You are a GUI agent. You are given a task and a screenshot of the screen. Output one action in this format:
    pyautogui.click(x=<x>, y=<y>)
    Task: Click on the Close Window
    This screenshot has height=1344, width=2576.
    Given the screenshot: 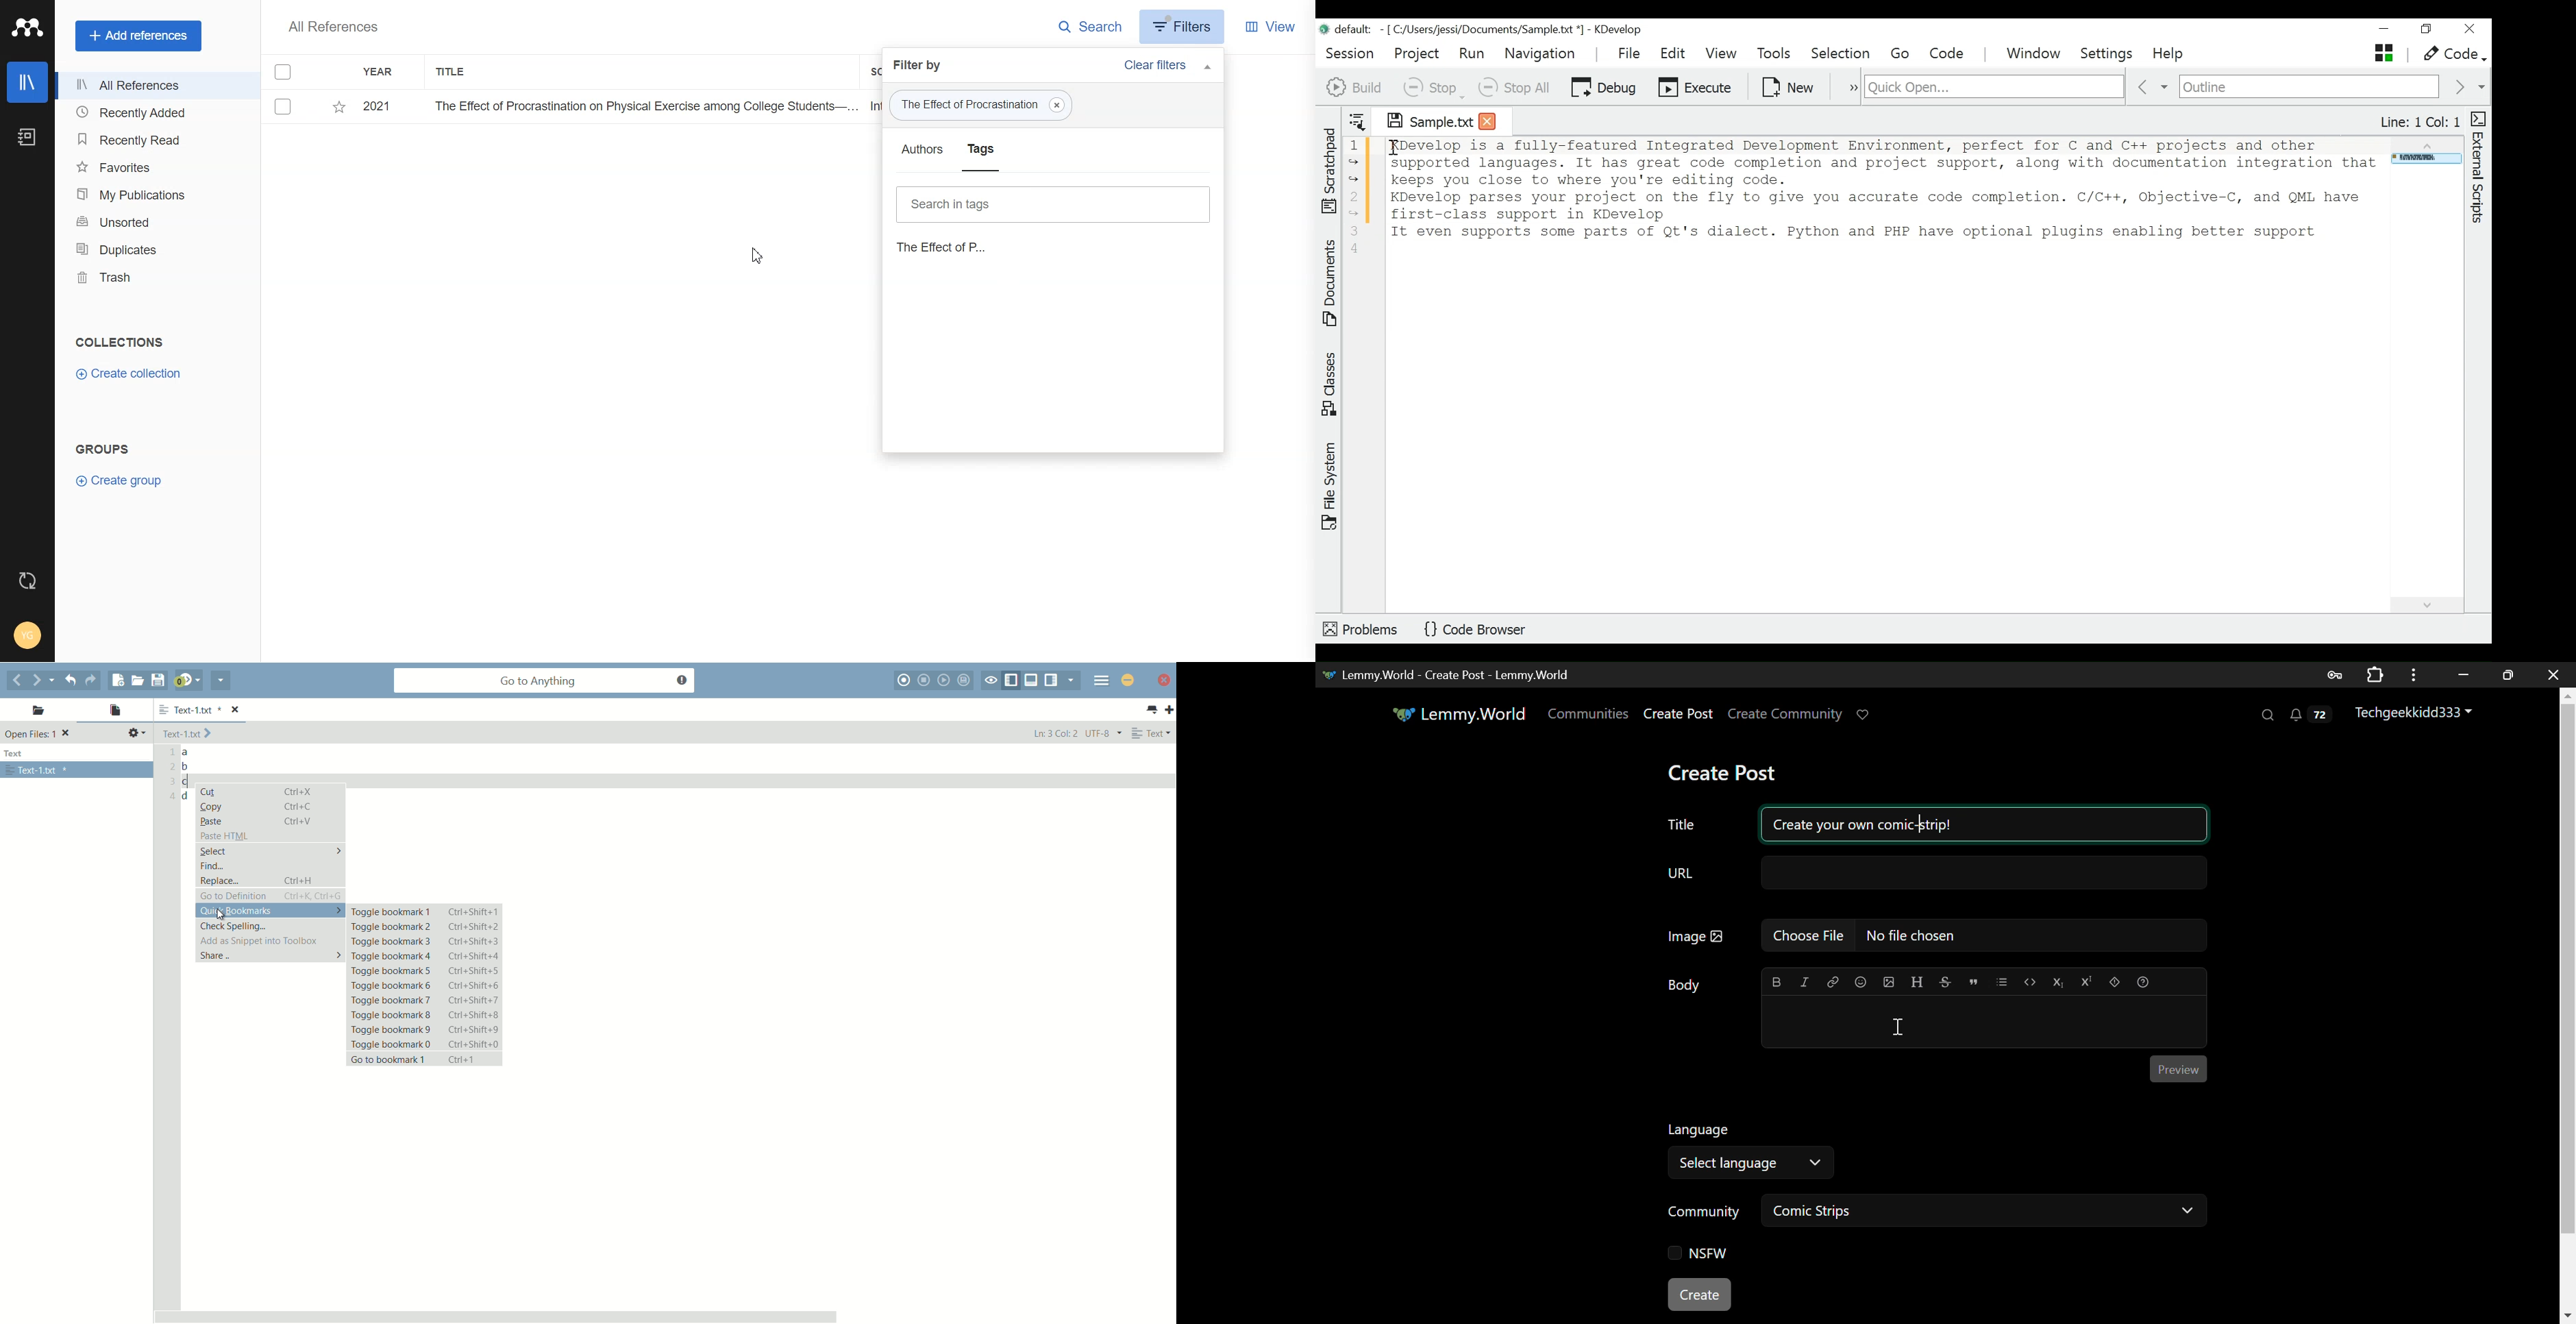 What is the action you would take?
    pyautogui.click(x=2556, y=674)
    